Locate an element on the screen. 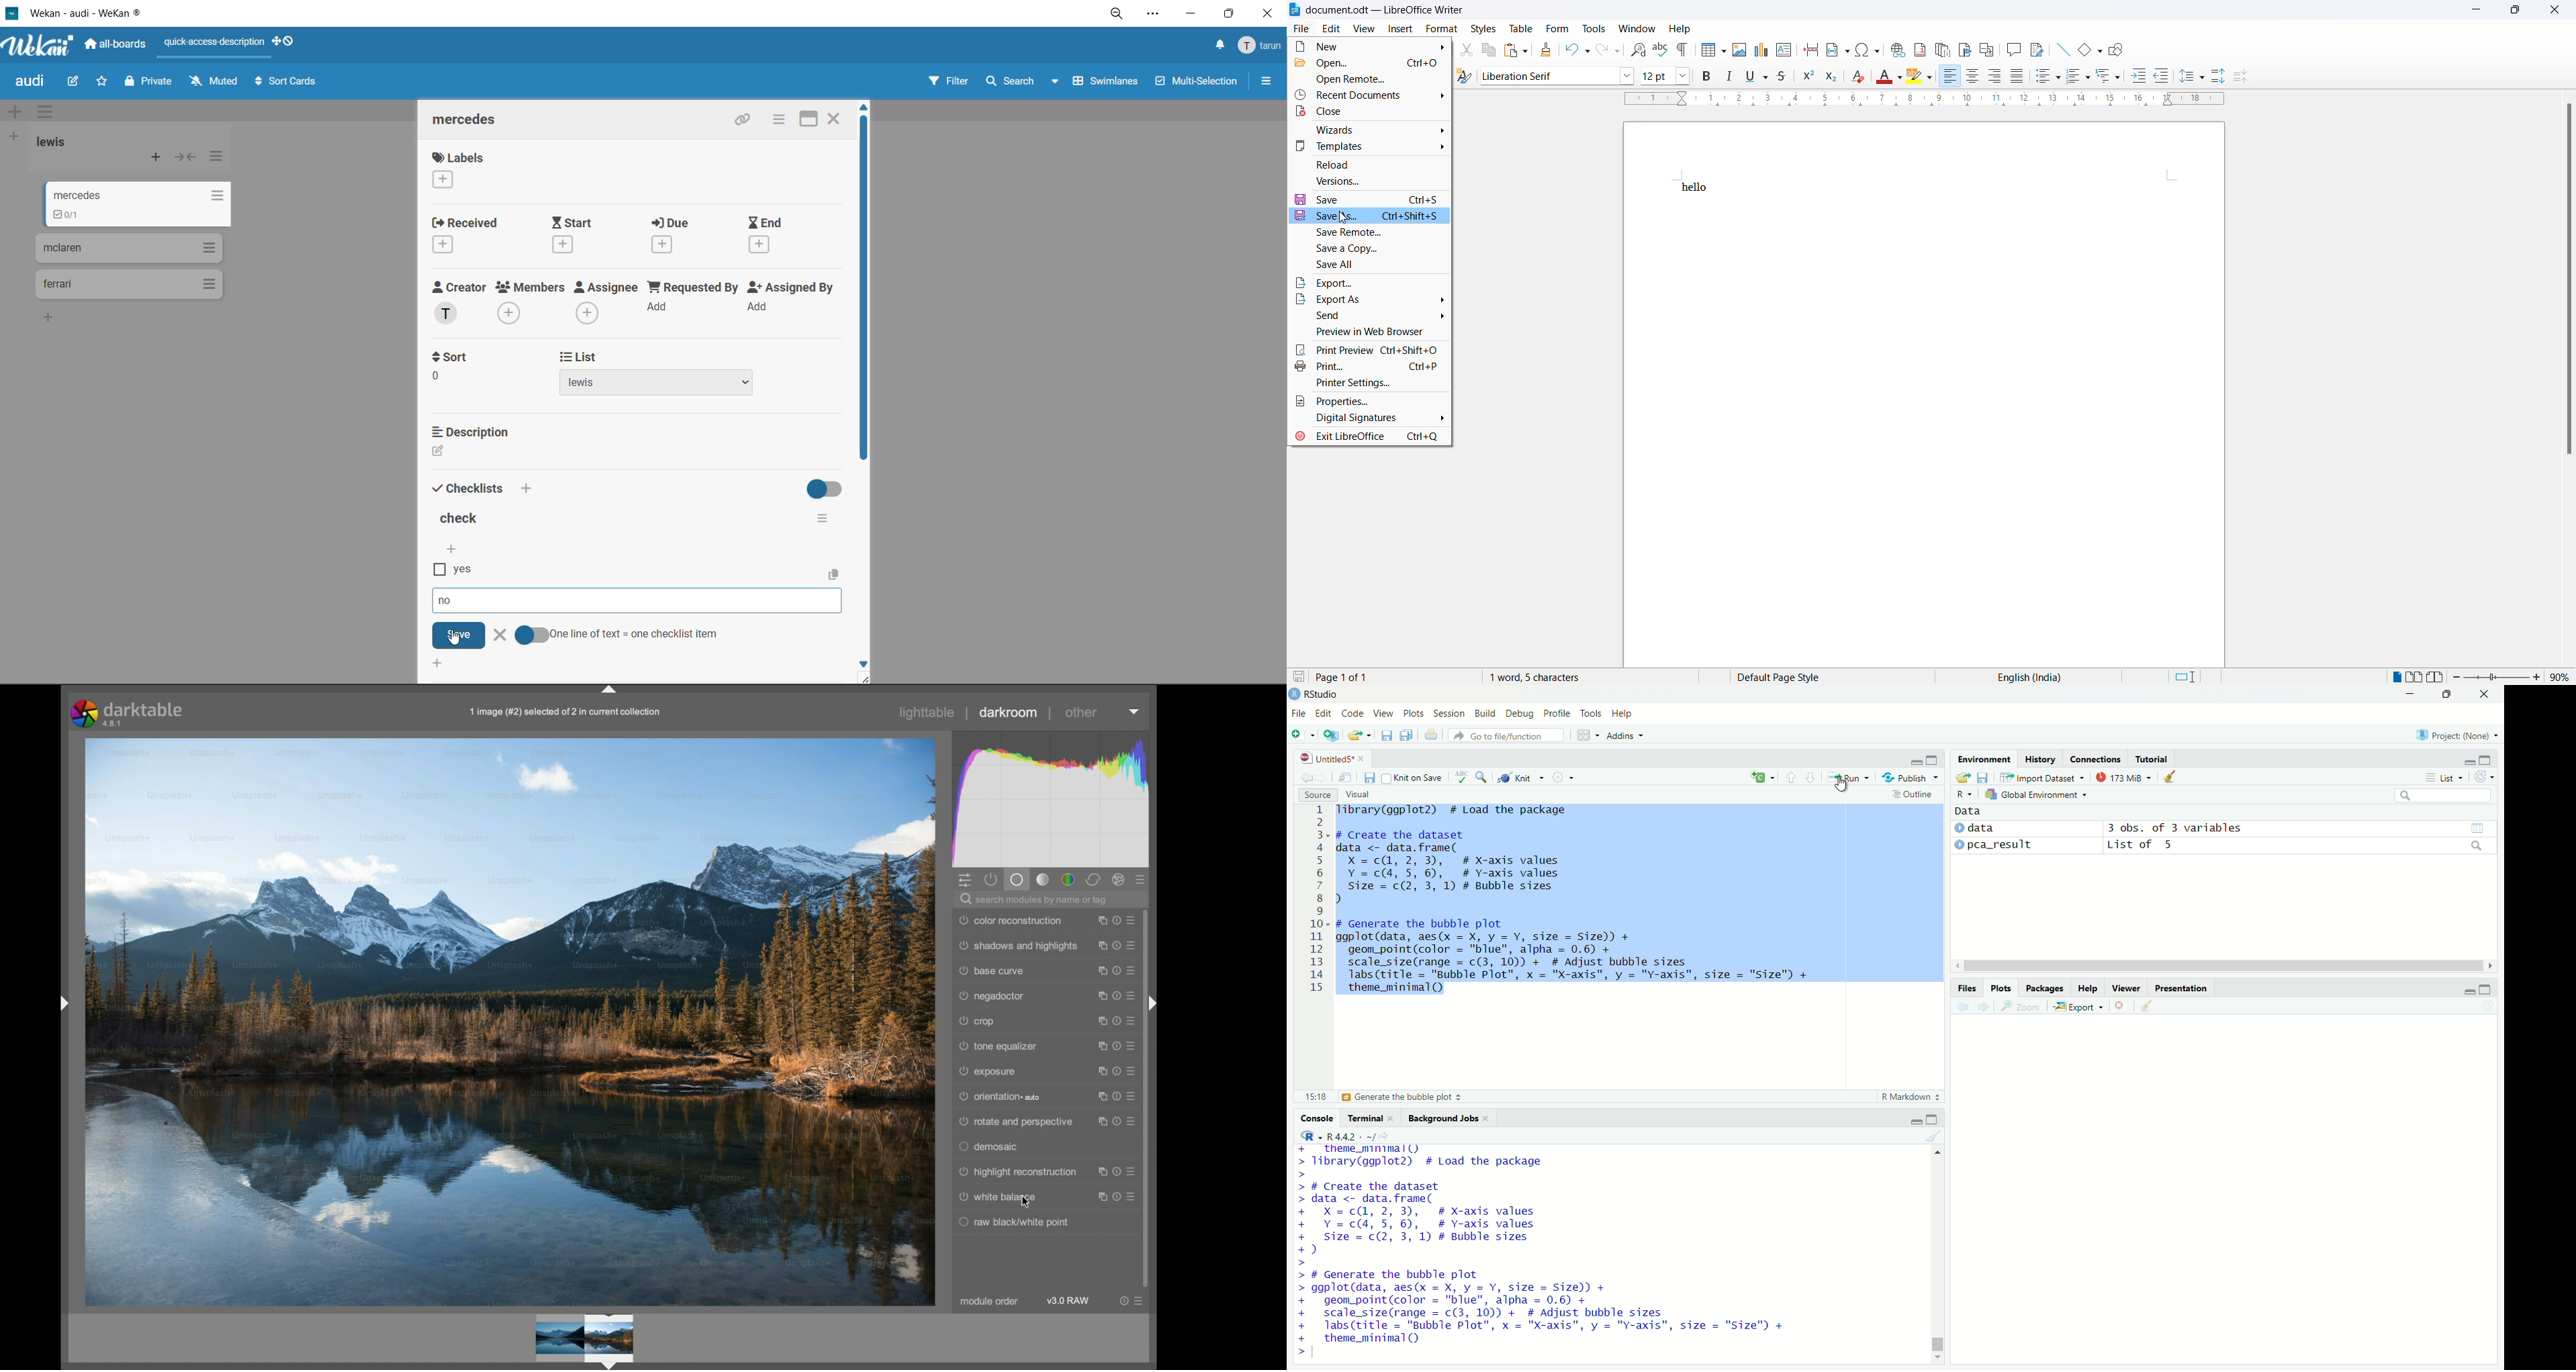 The image size is (2576, 1372). clear all plot is located at coordinates (2148, 1006).